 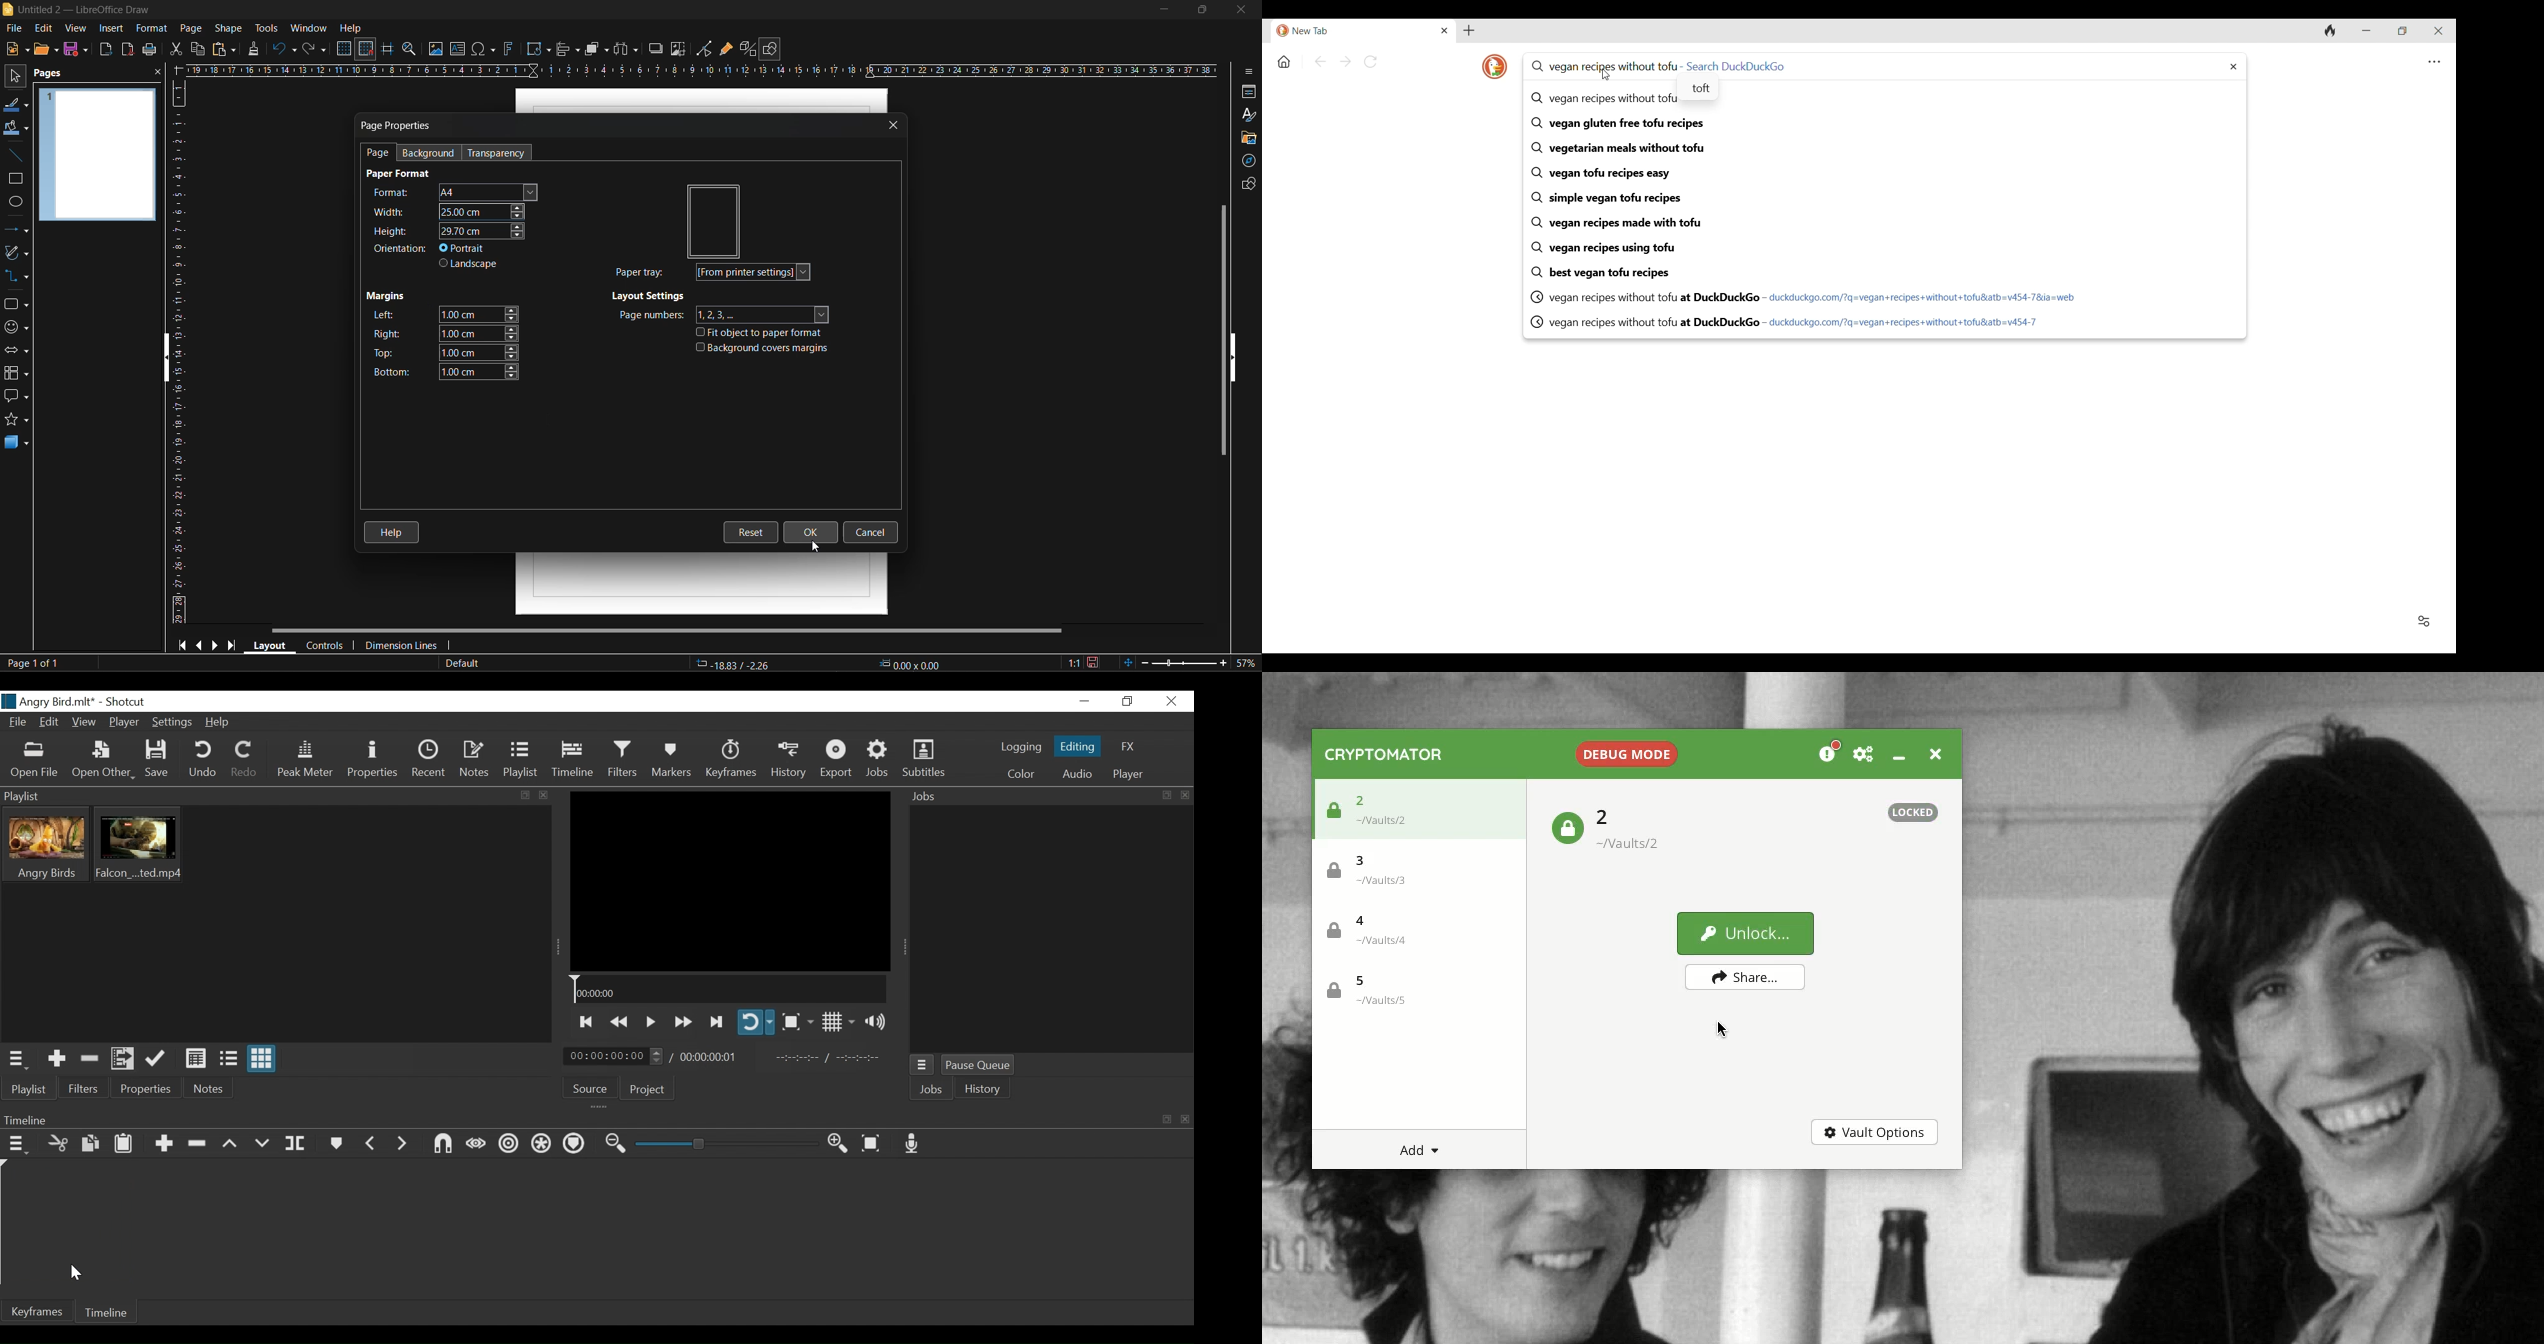 What do you see at coordinates (712, 1057) in the screenshot?
I see `Total duration` at bounding box center [712, 1057].